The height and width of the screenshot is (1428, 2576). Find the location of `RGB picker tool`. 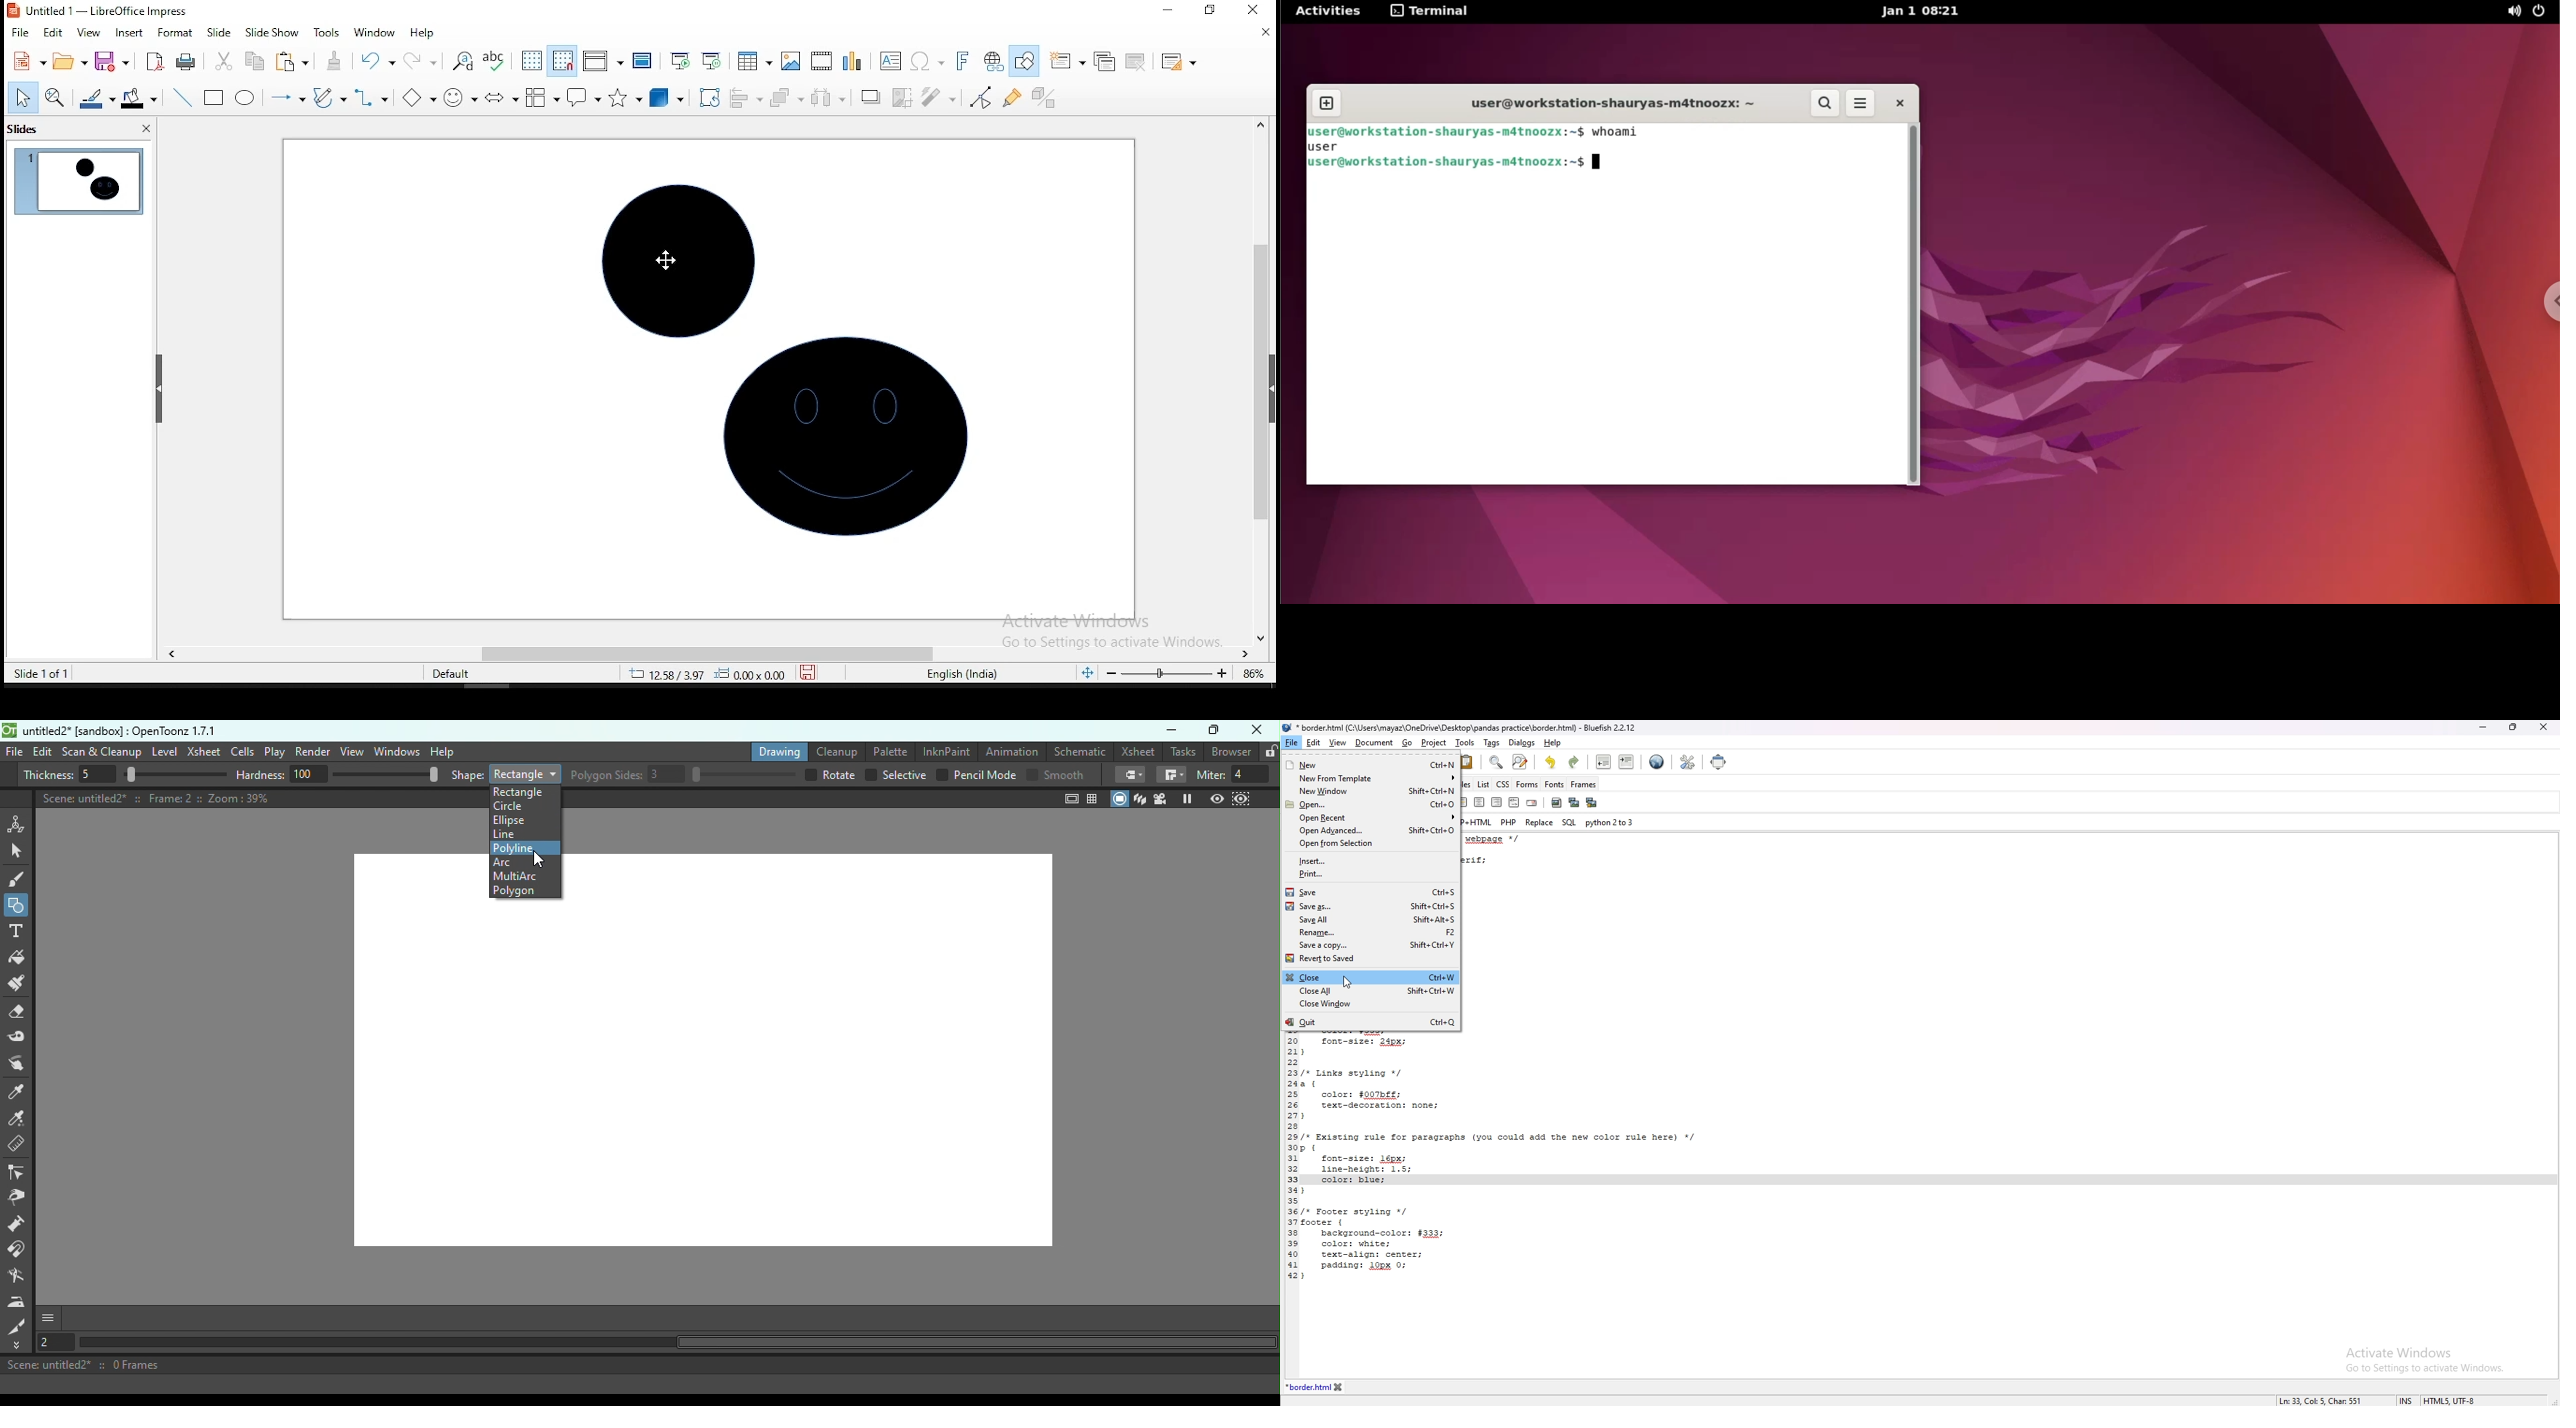

RGB picker tool is located at coordinates (20, 1121).